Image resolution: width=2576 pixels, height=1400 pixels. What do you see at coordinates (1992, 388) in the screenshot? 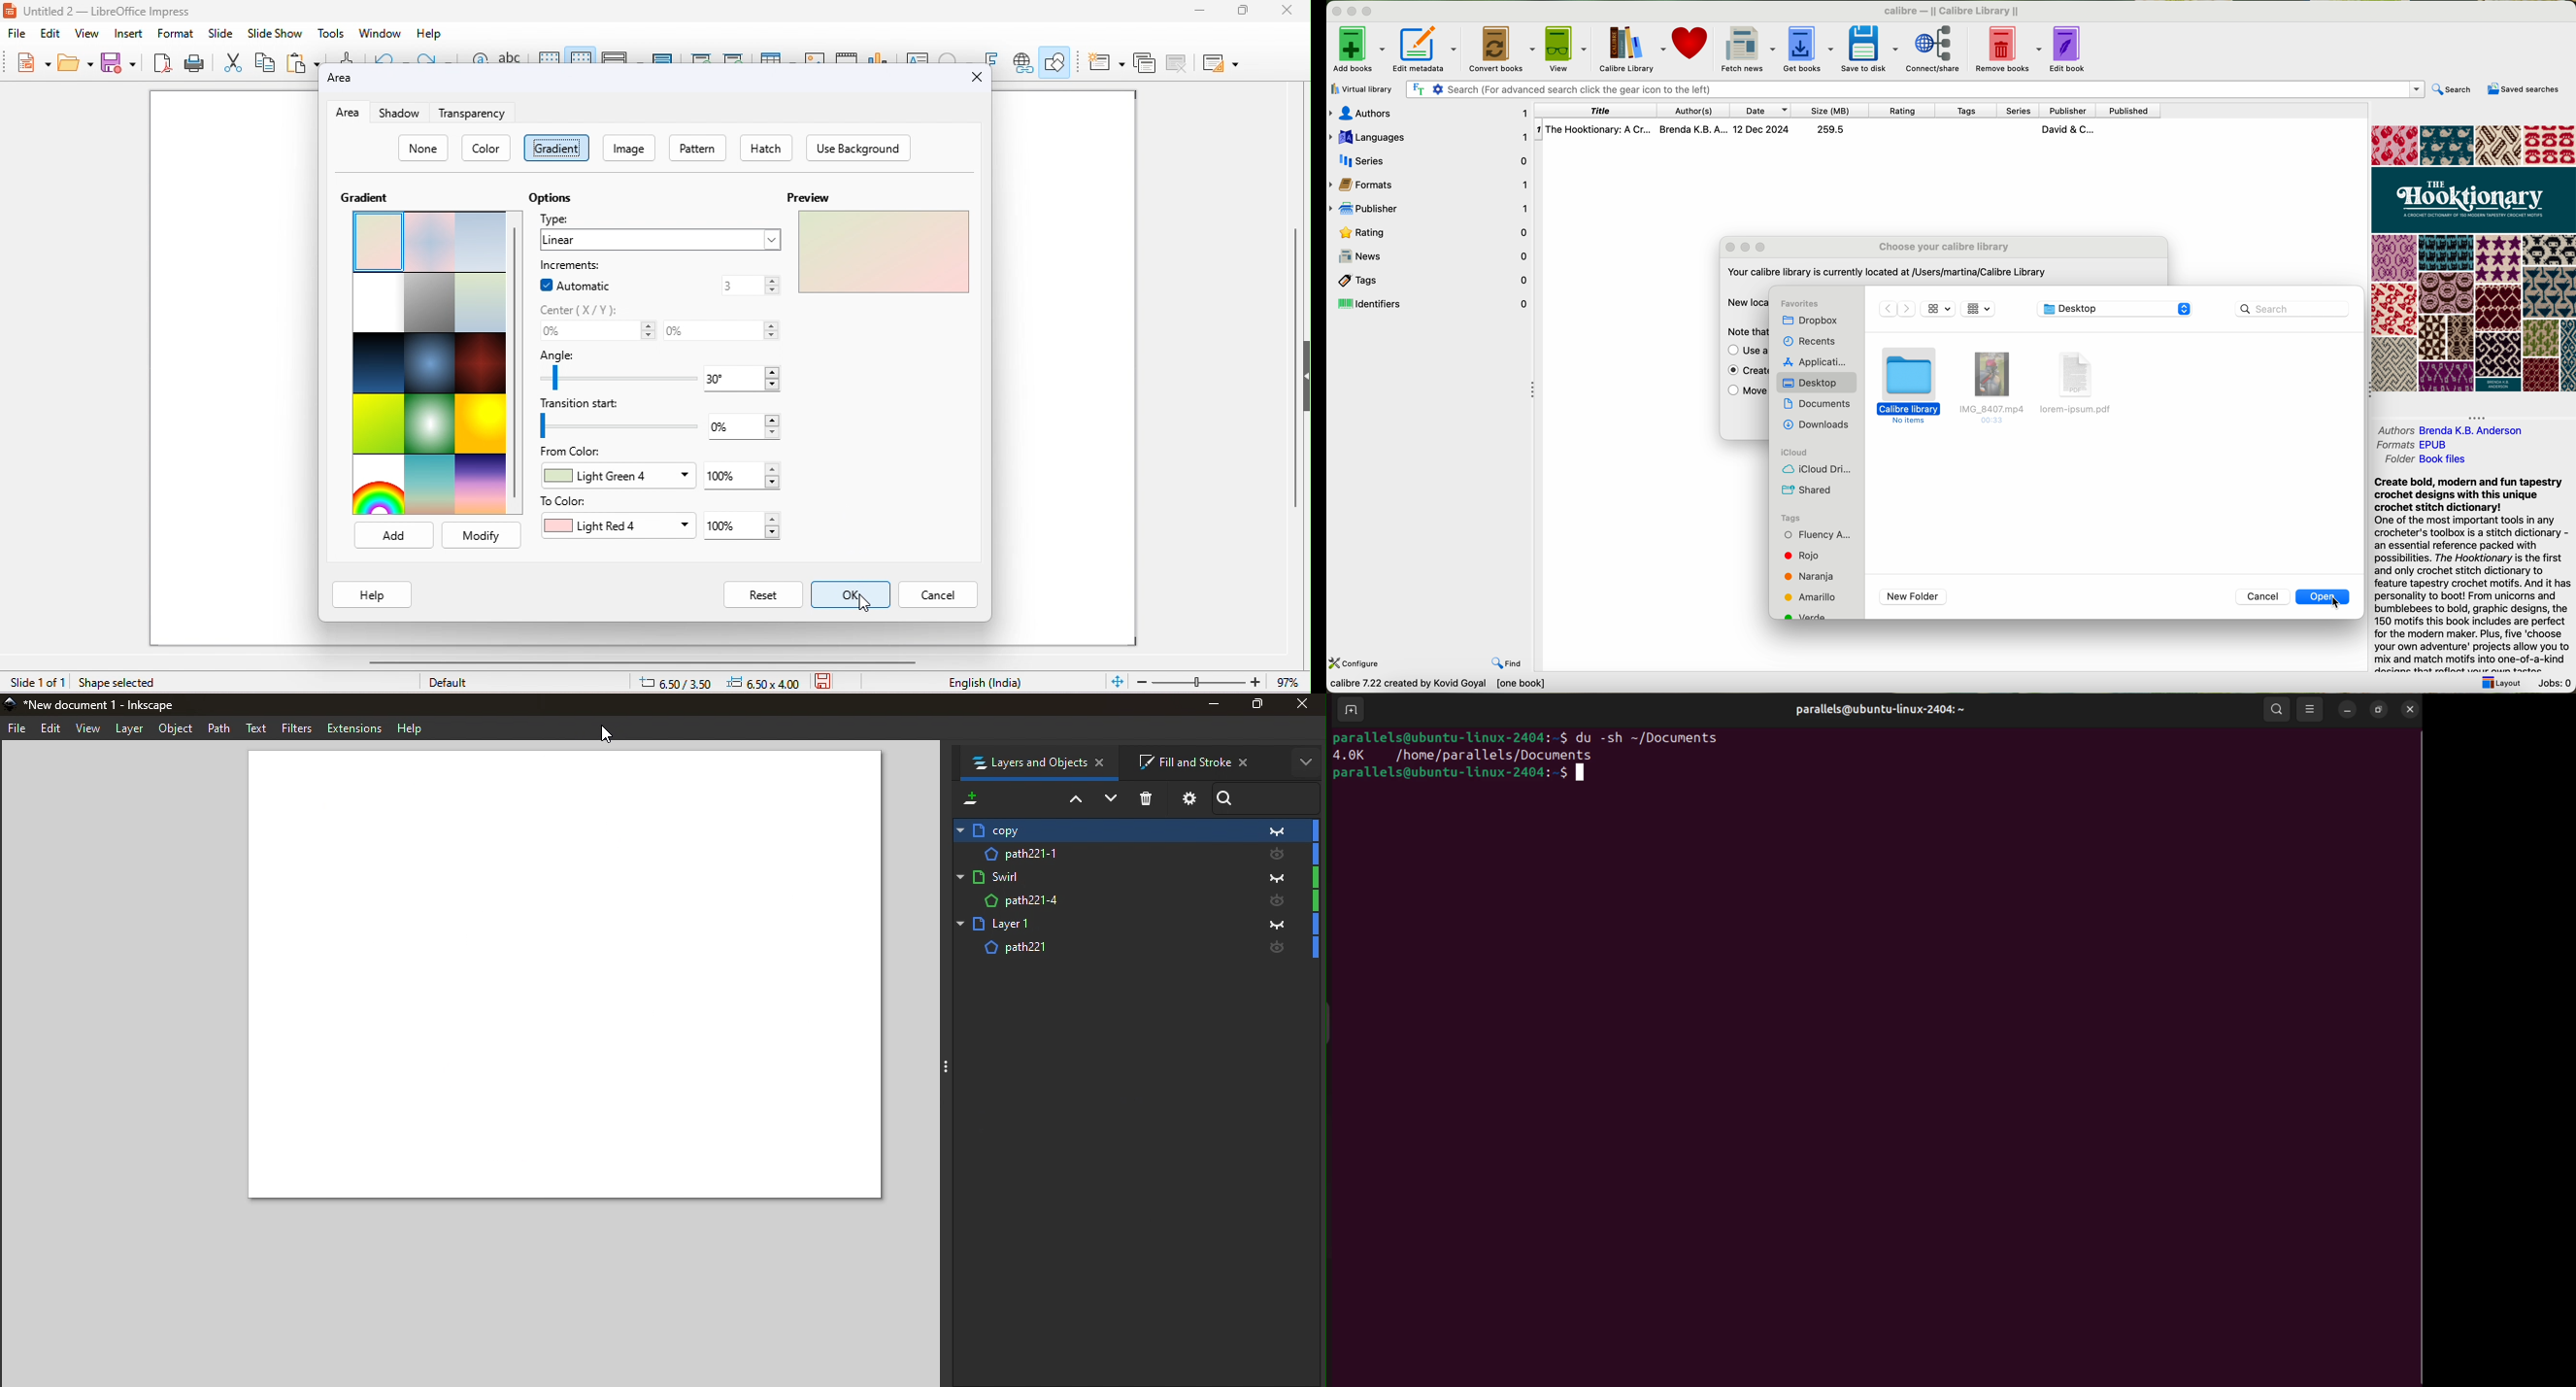
I see `file` at bounding box center [1992, 388].